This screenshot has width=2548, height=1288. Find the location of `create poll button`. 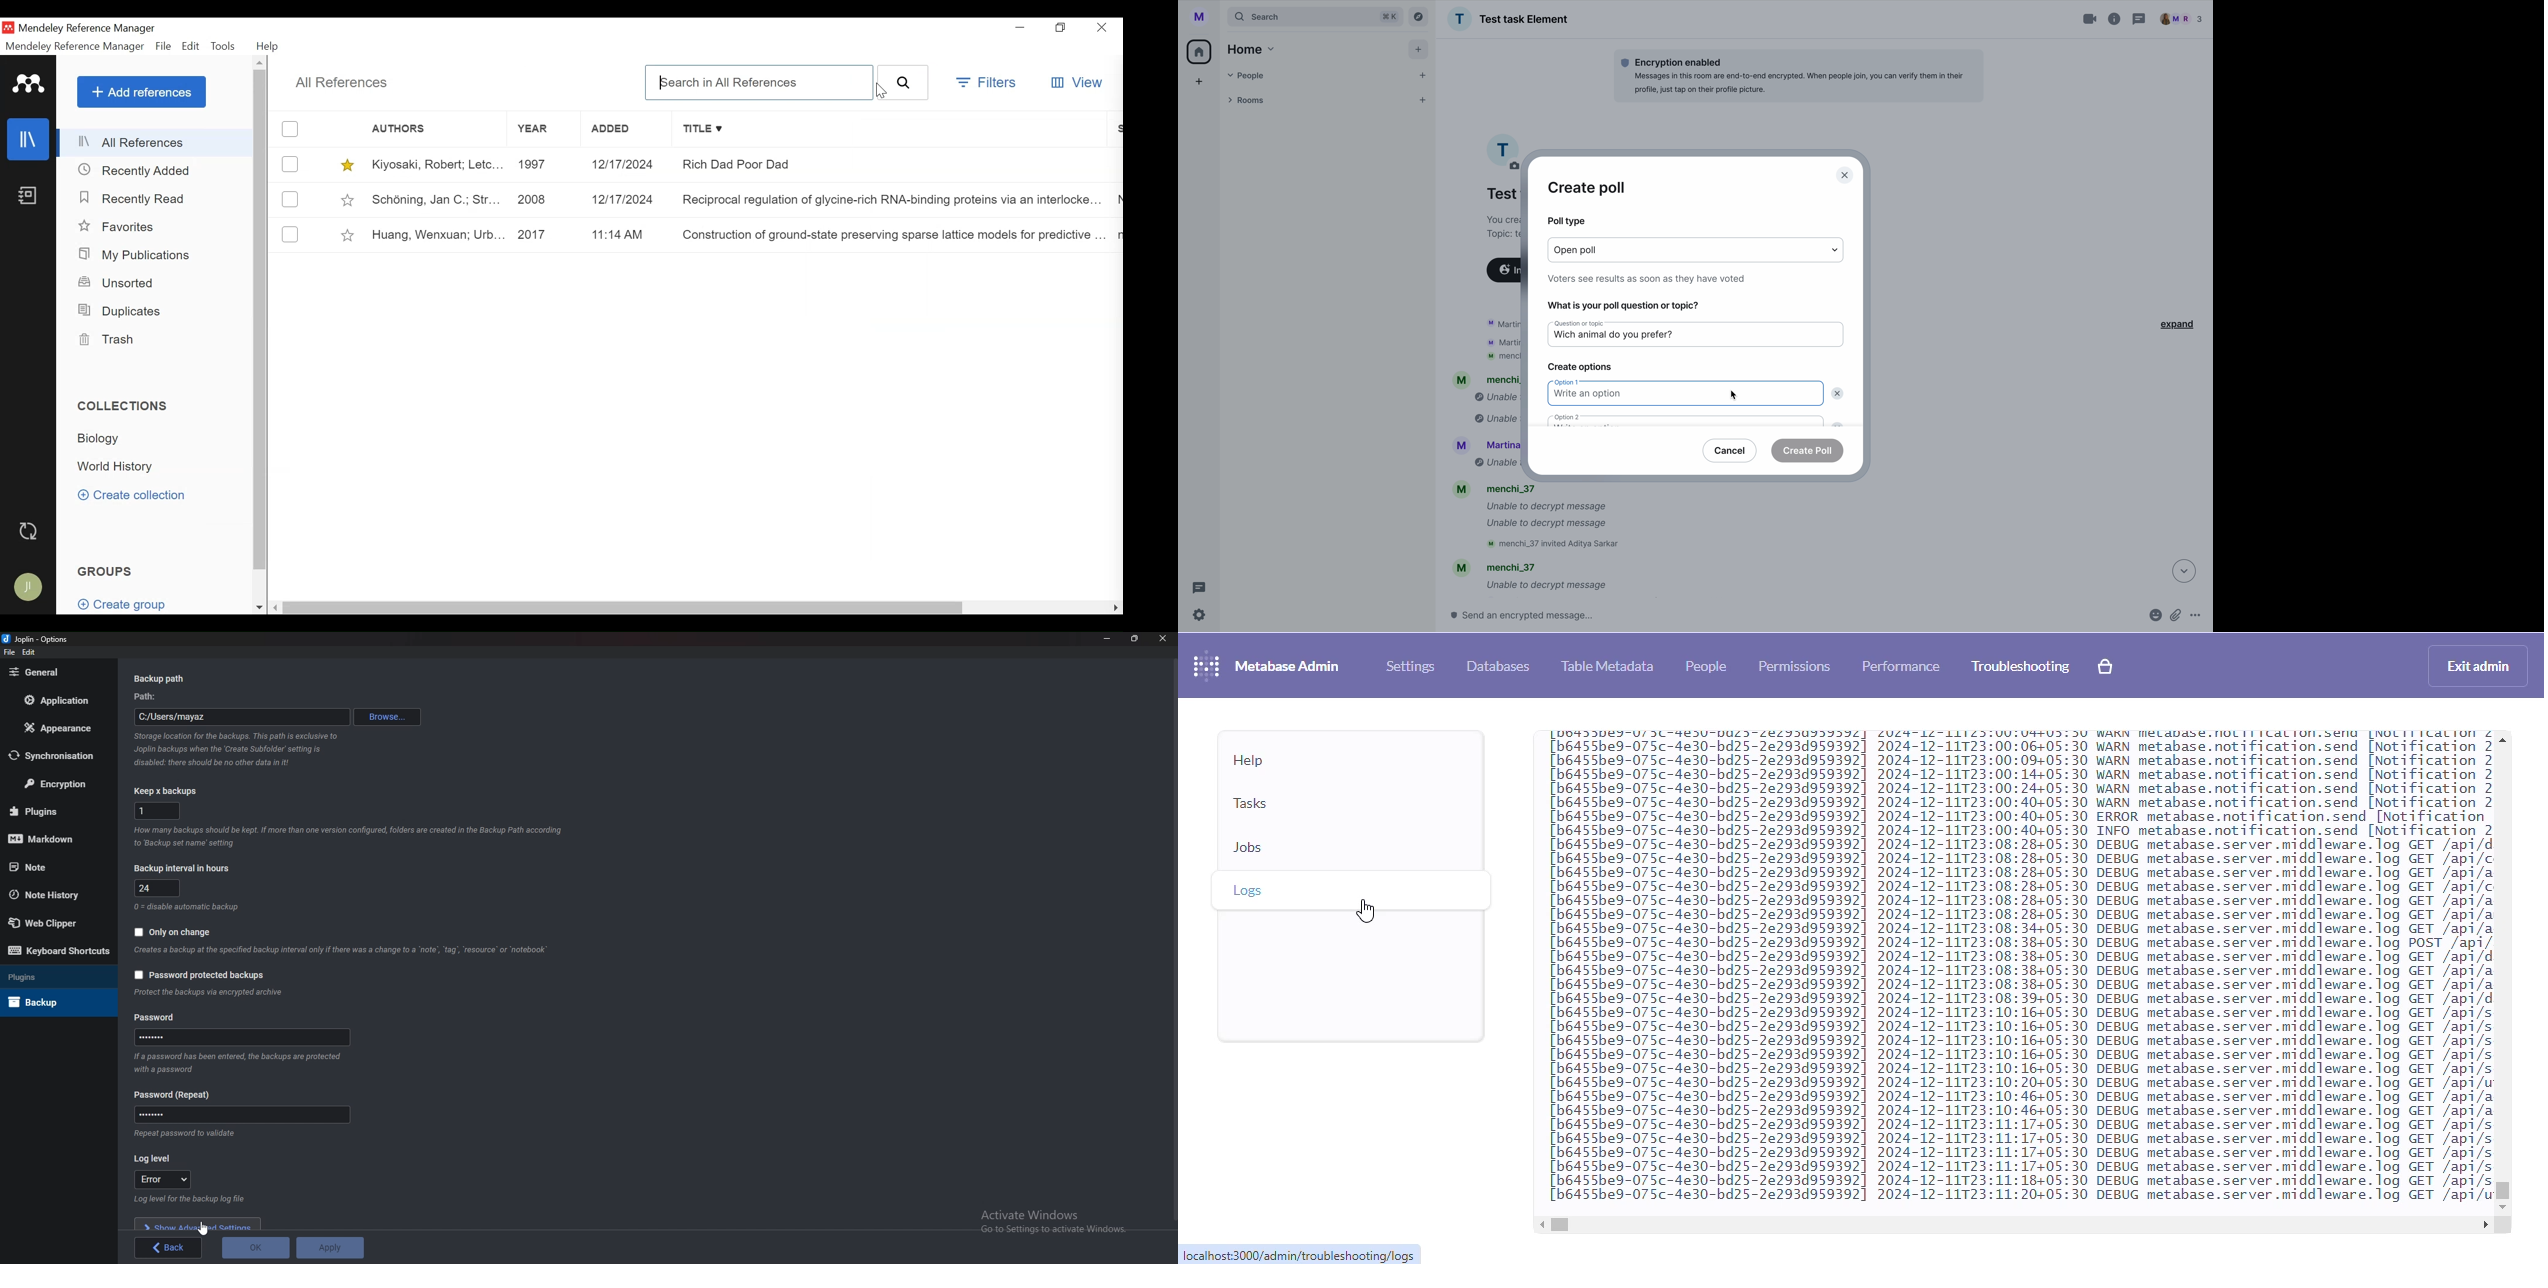

create poll button is located at coordinates (1808, 450).